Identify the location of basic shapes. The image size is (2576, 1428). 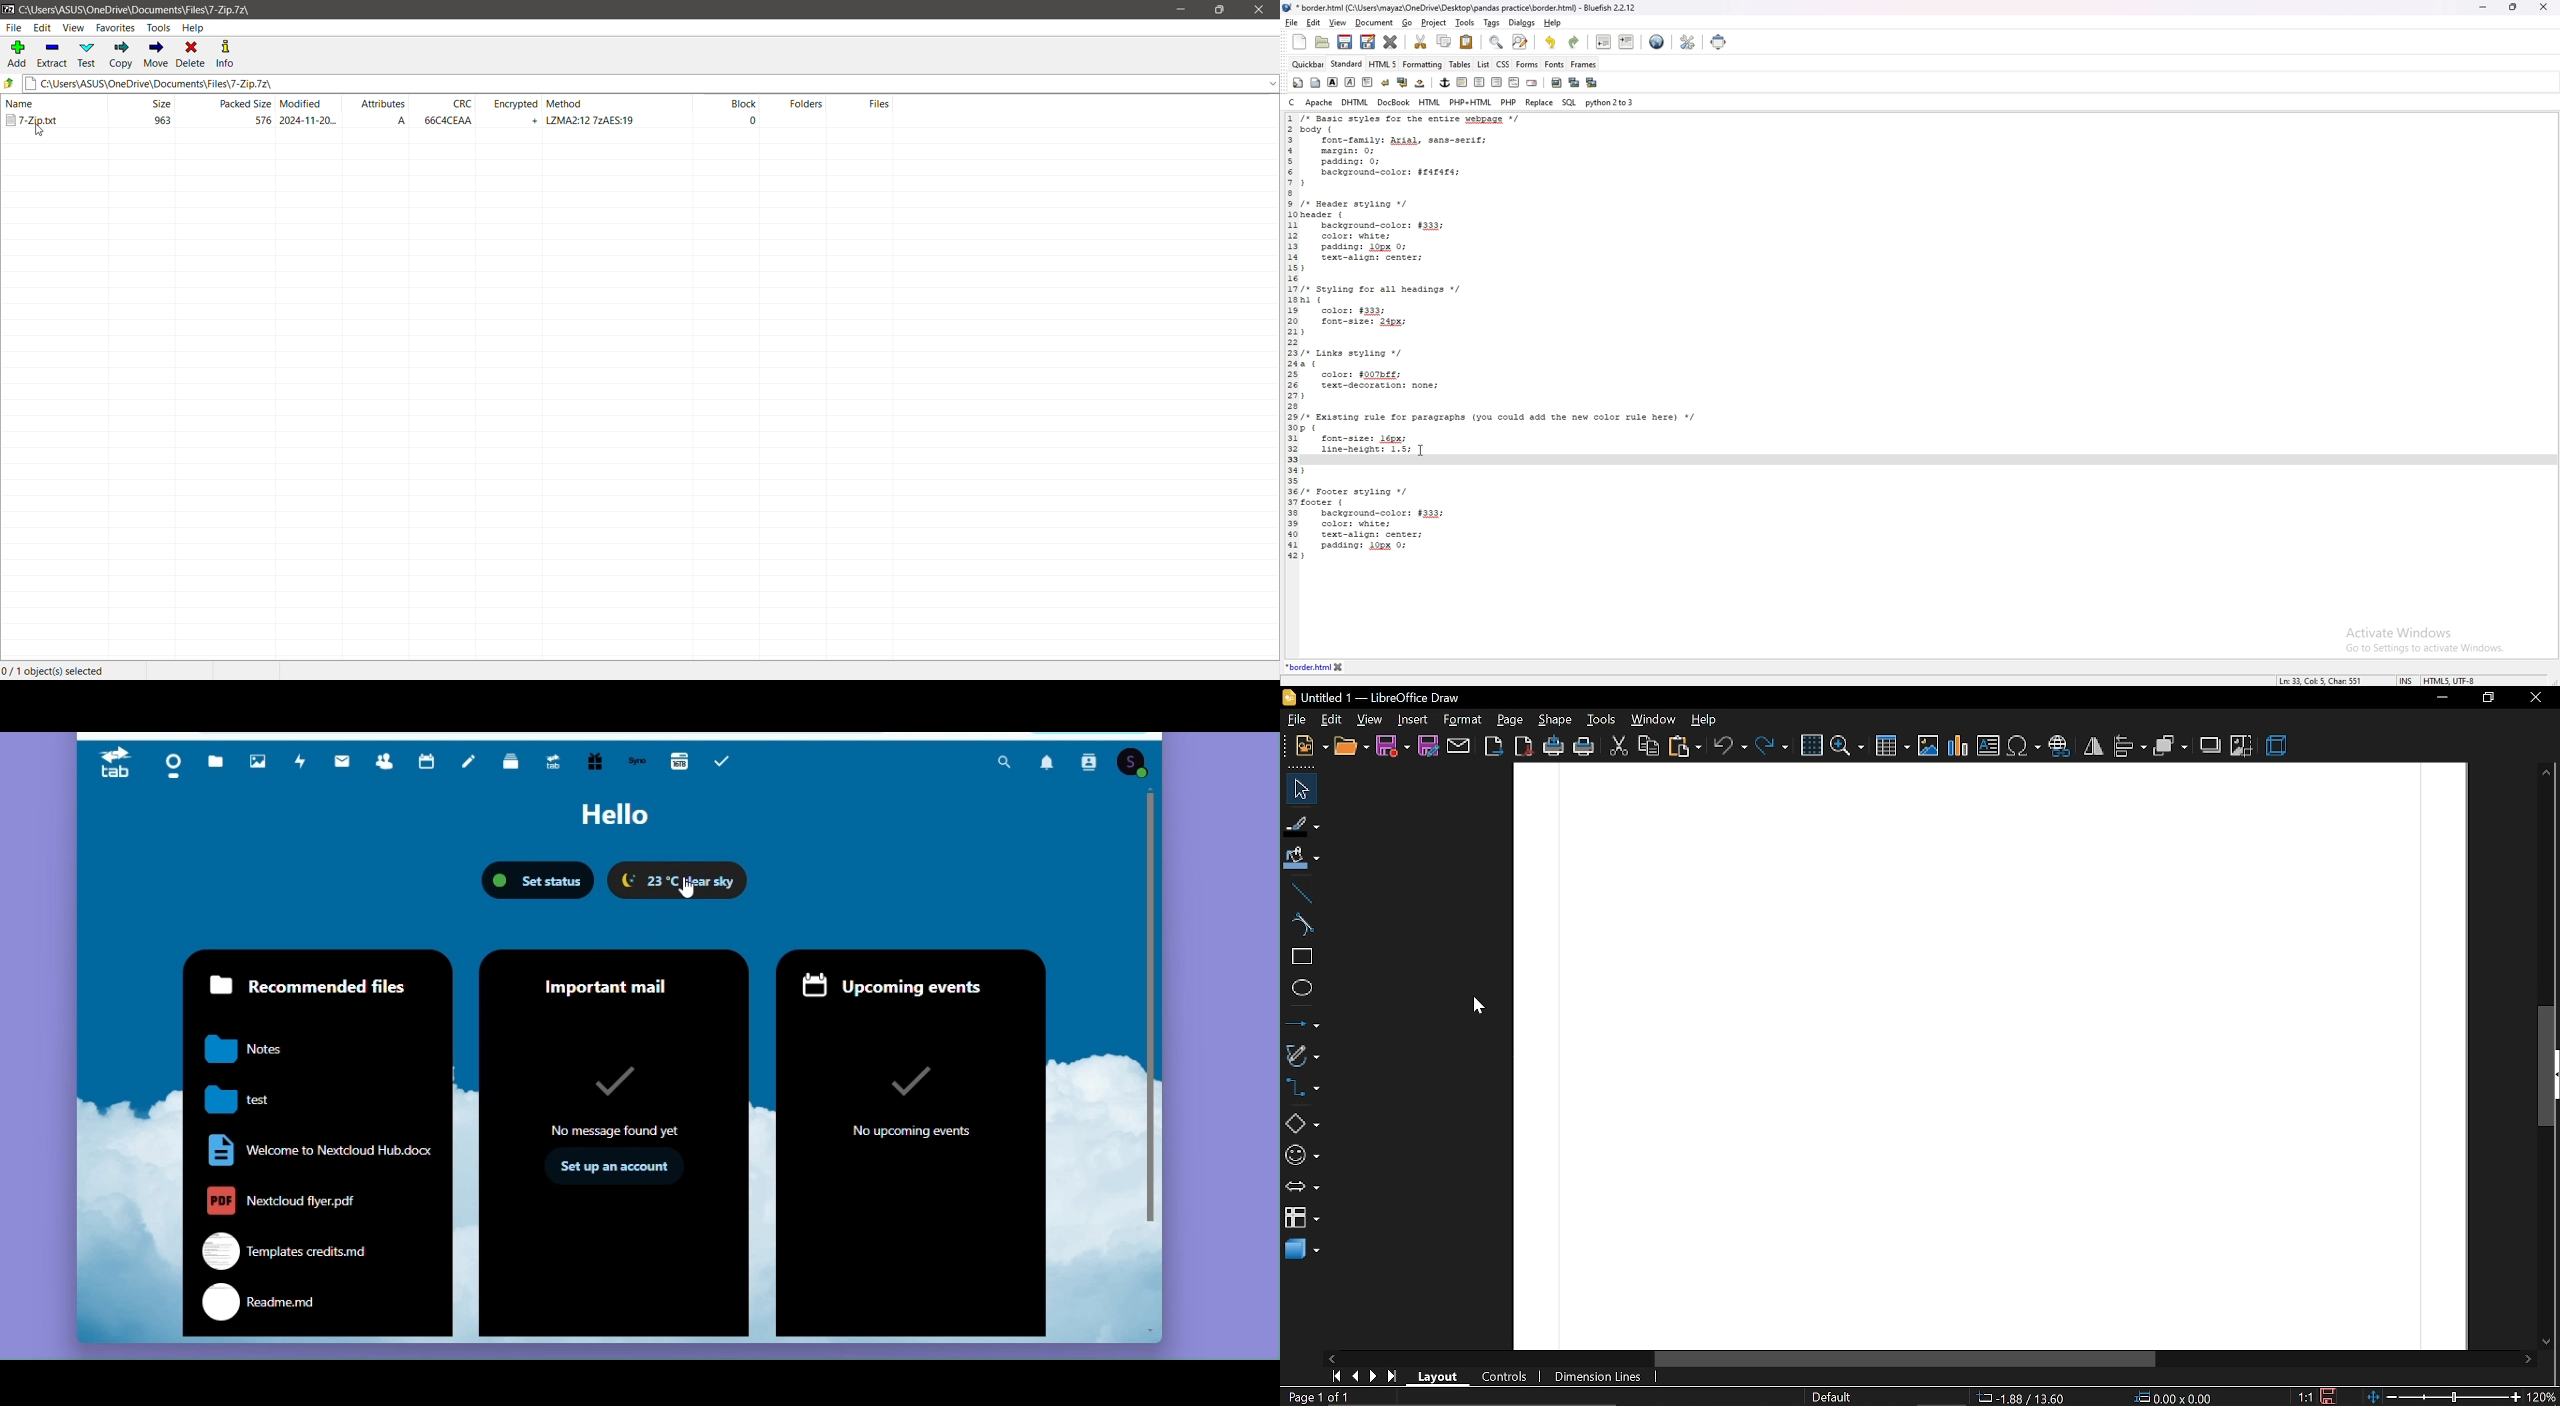
(1301, 1126).